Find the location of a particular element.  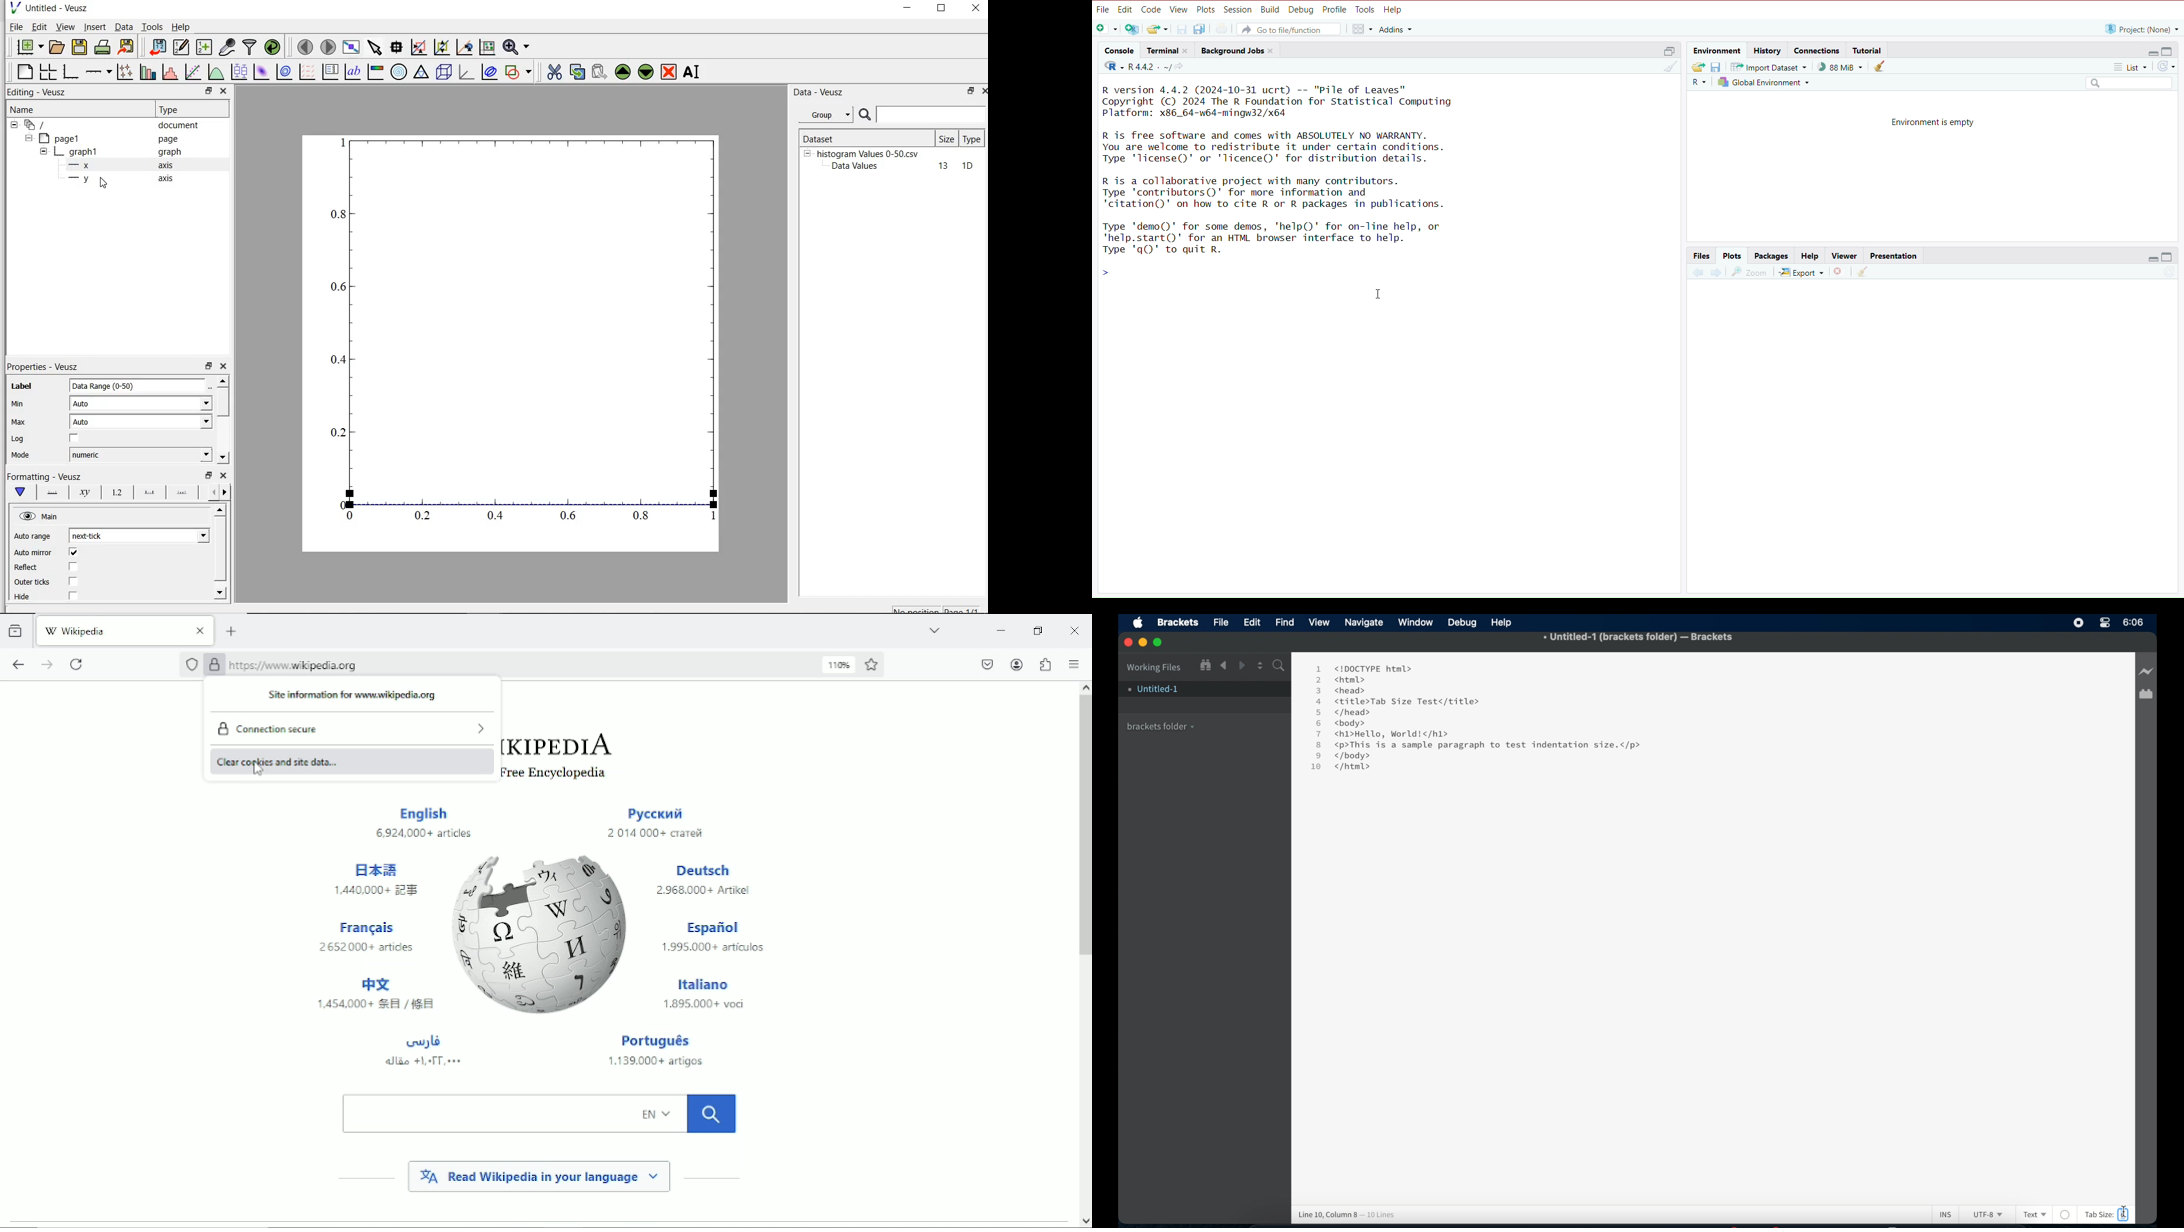

presentation is located at coordinates (1896, 256).